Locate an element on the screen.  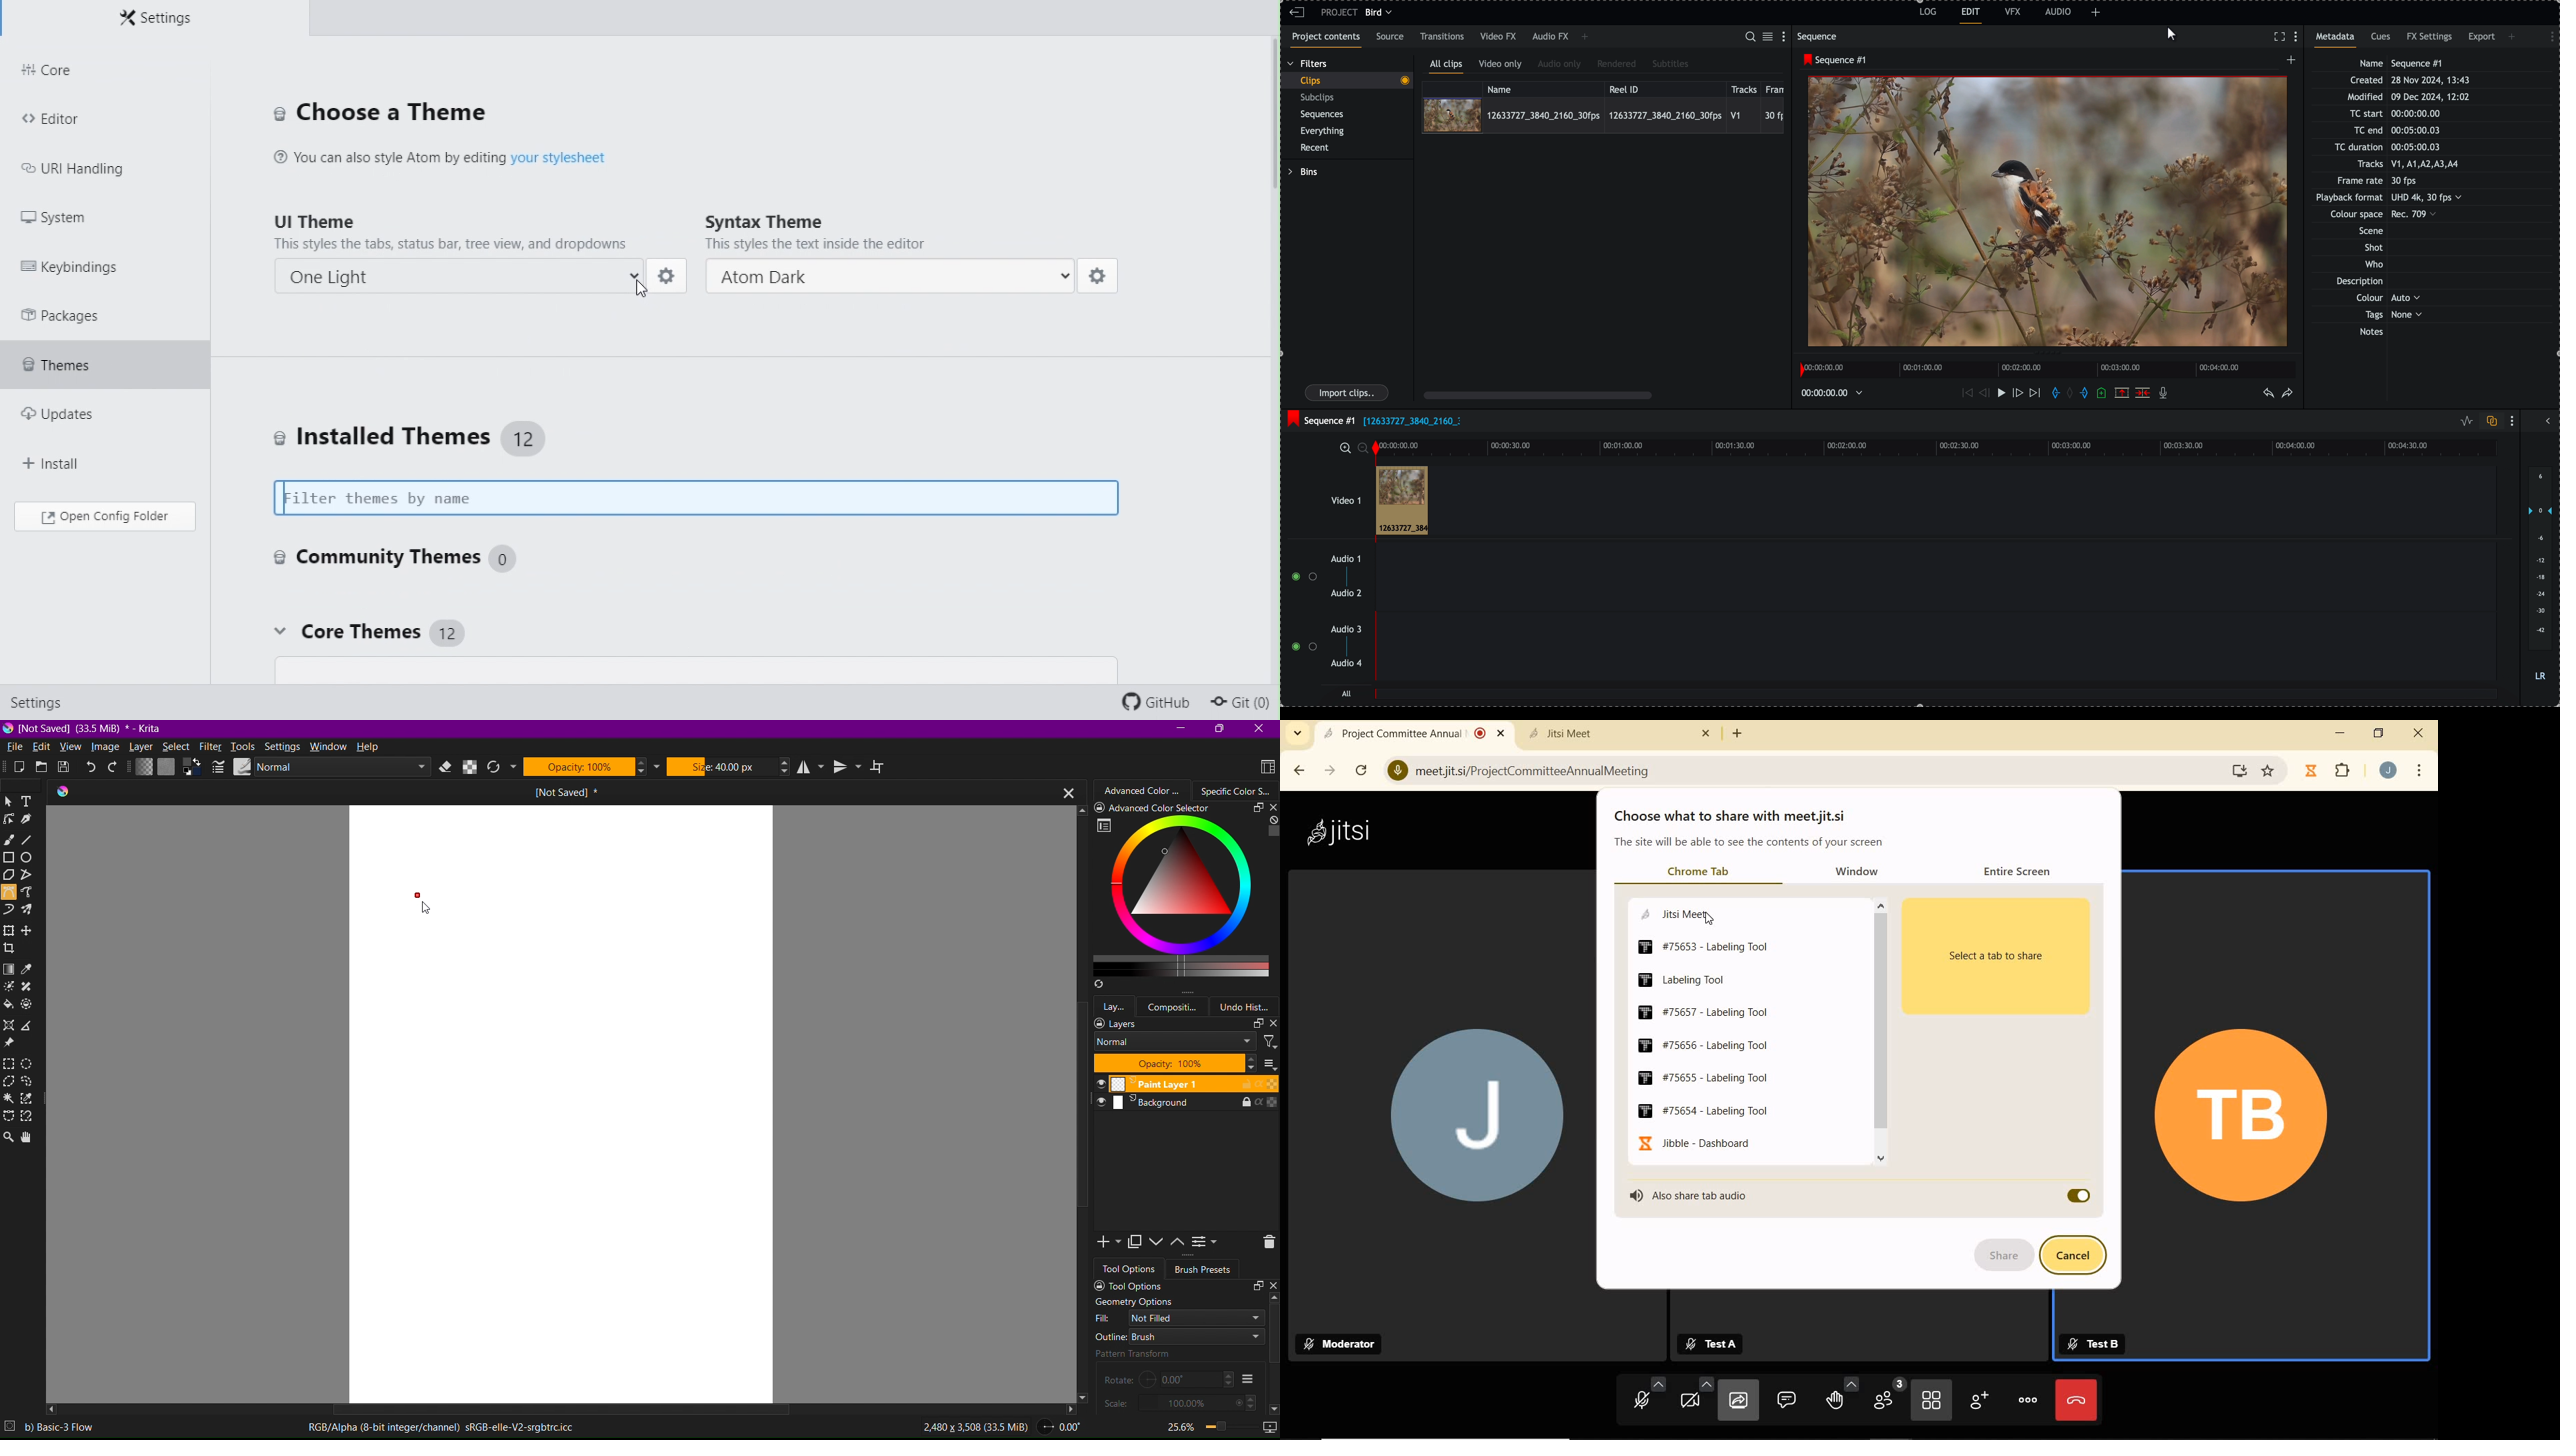
#75653 - Labeling Tool is located at coordinates (1705, 947).